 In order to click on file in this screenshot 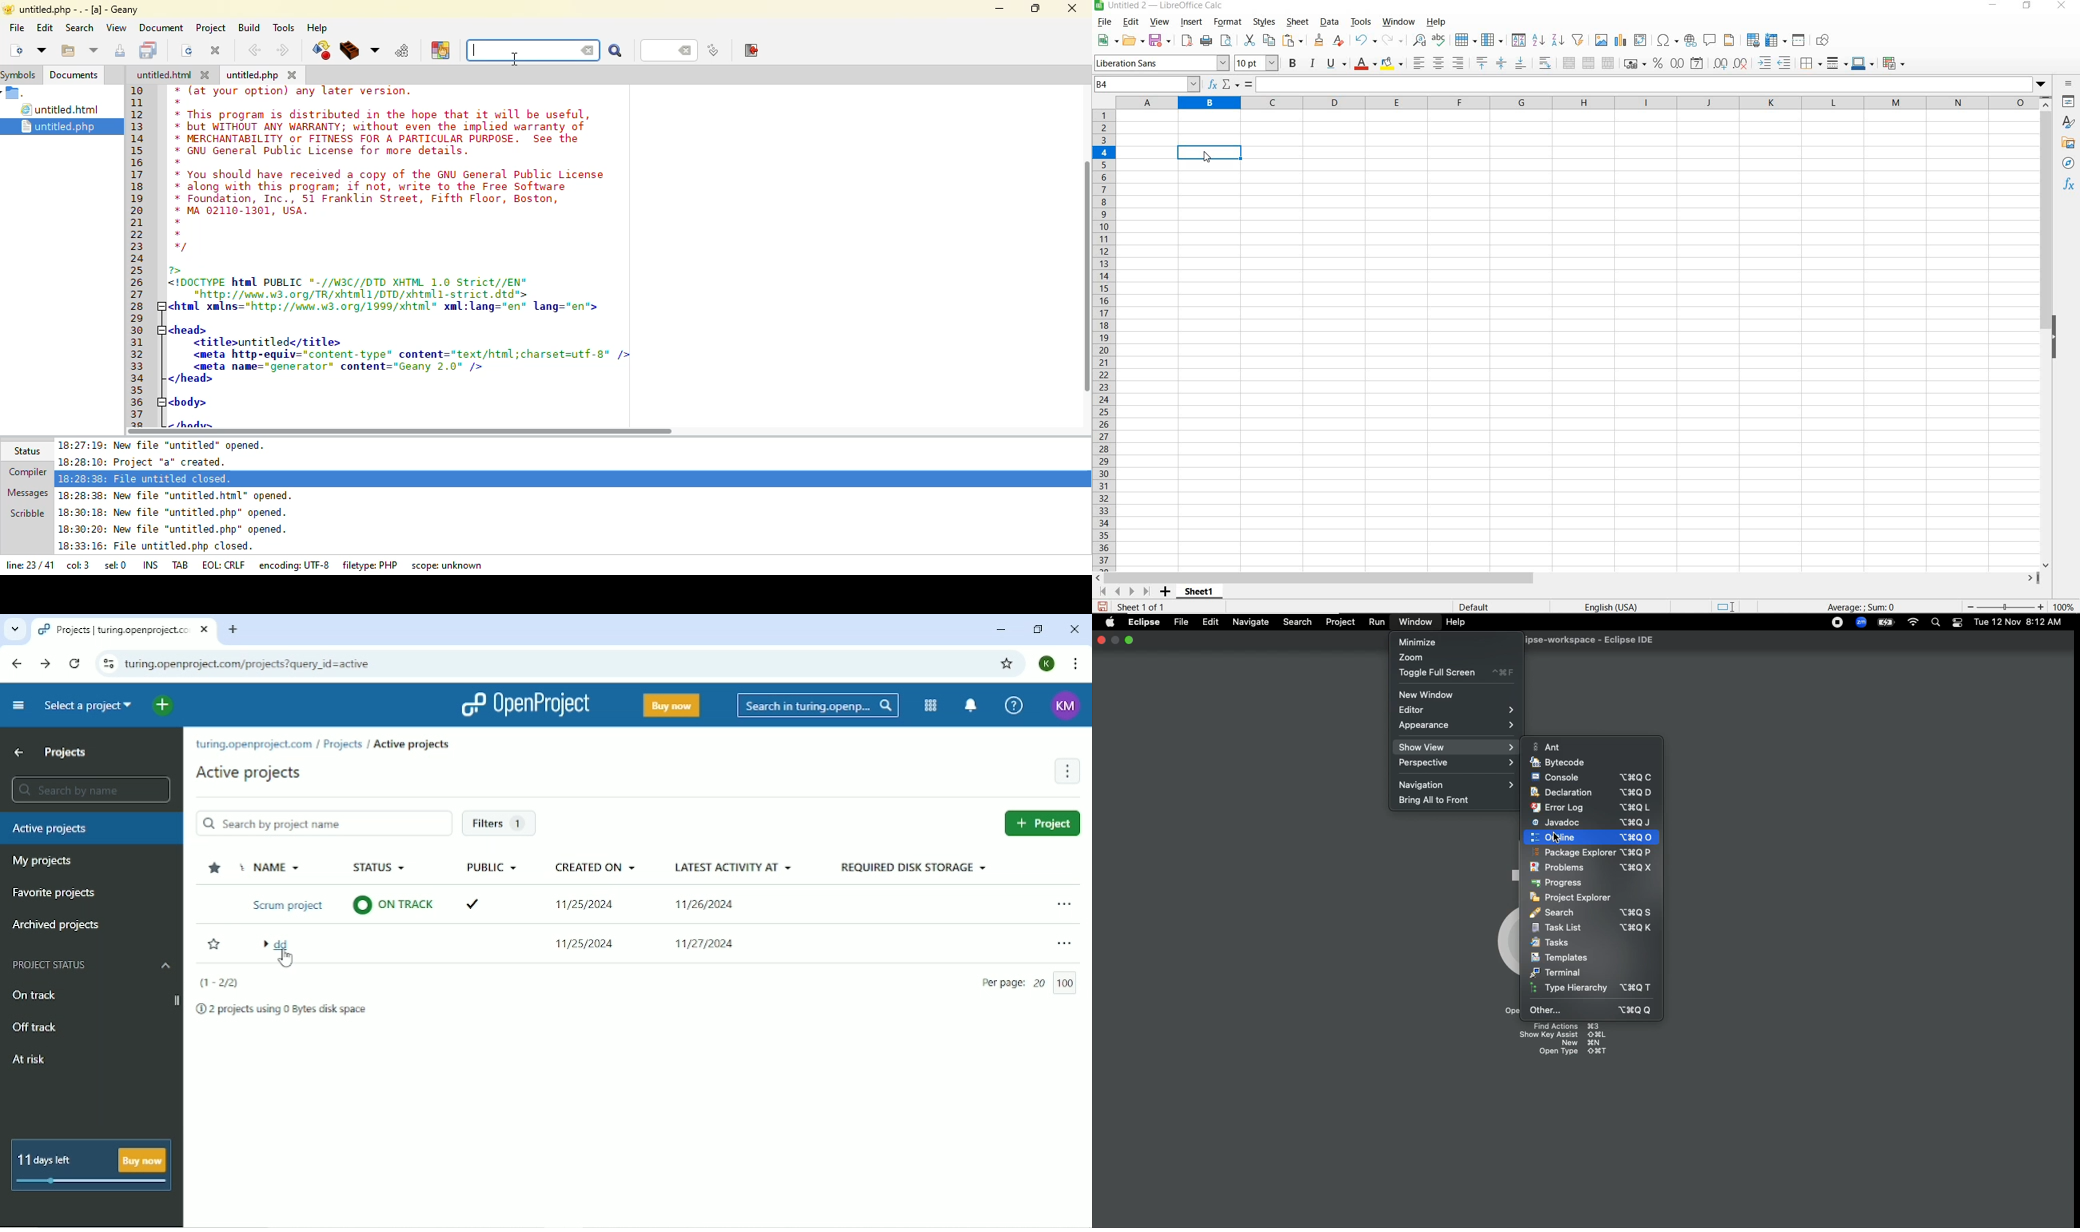, I will do `click(1104, 23)`.